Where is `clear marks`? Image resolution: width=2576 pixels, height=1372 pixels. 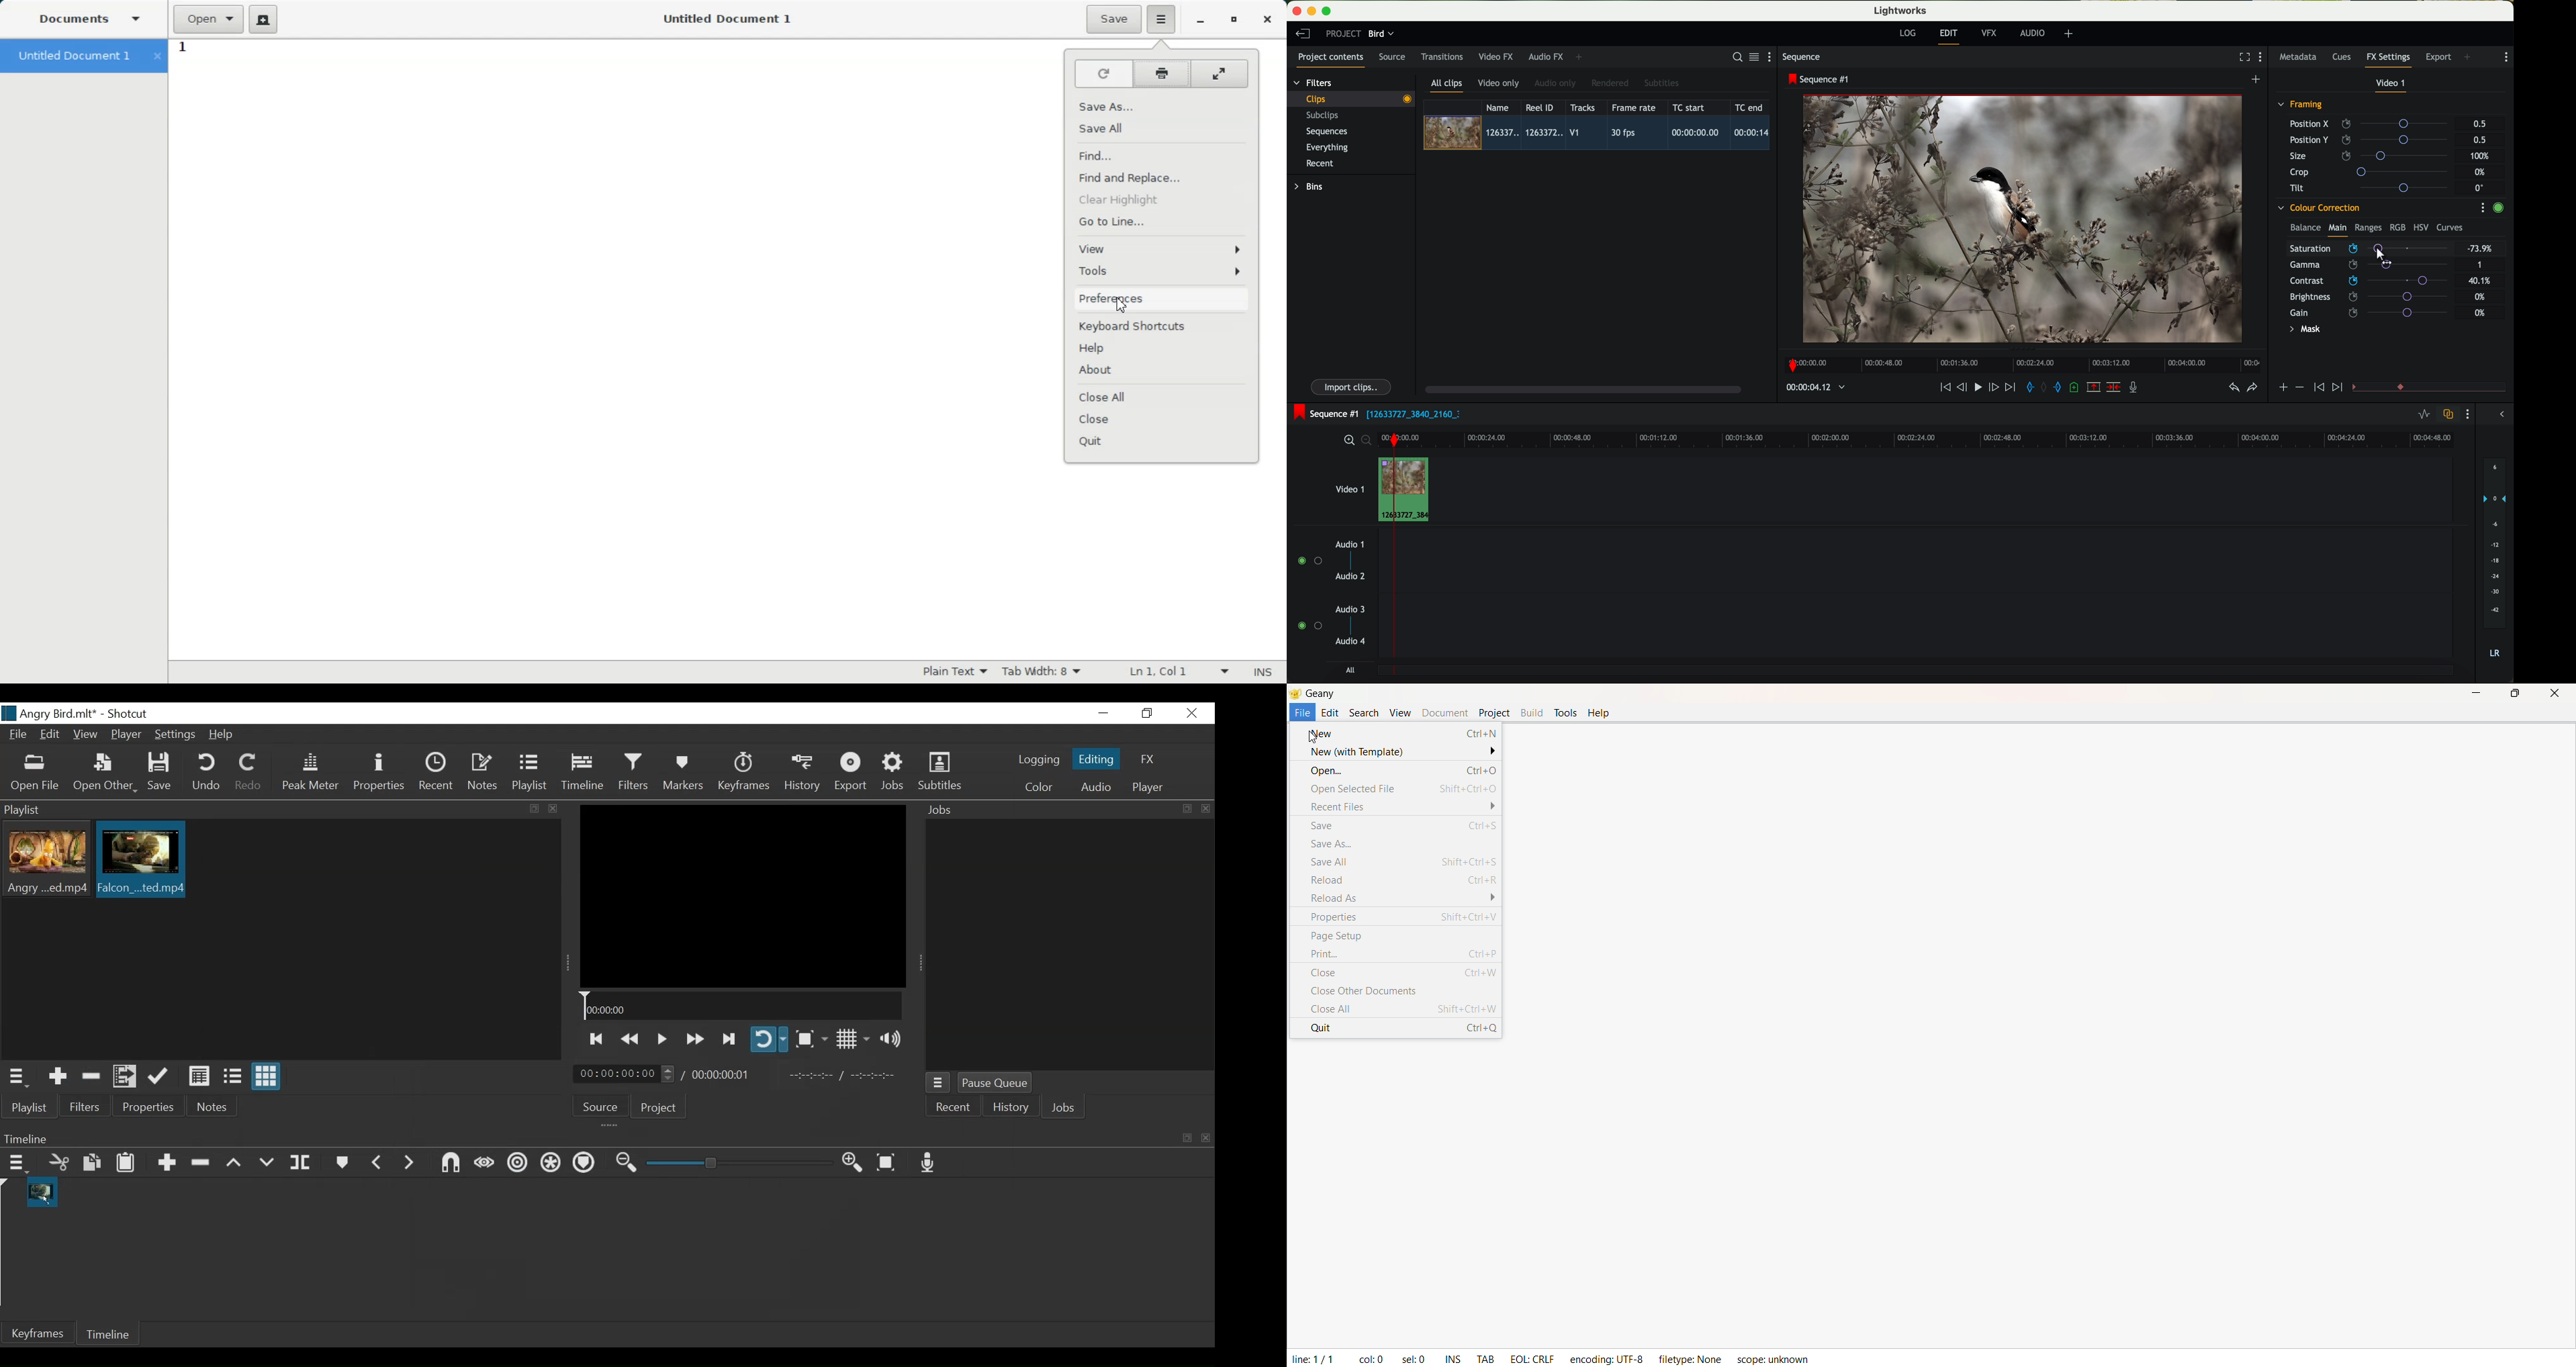 clear marks is located at coordinates (2044, 388).